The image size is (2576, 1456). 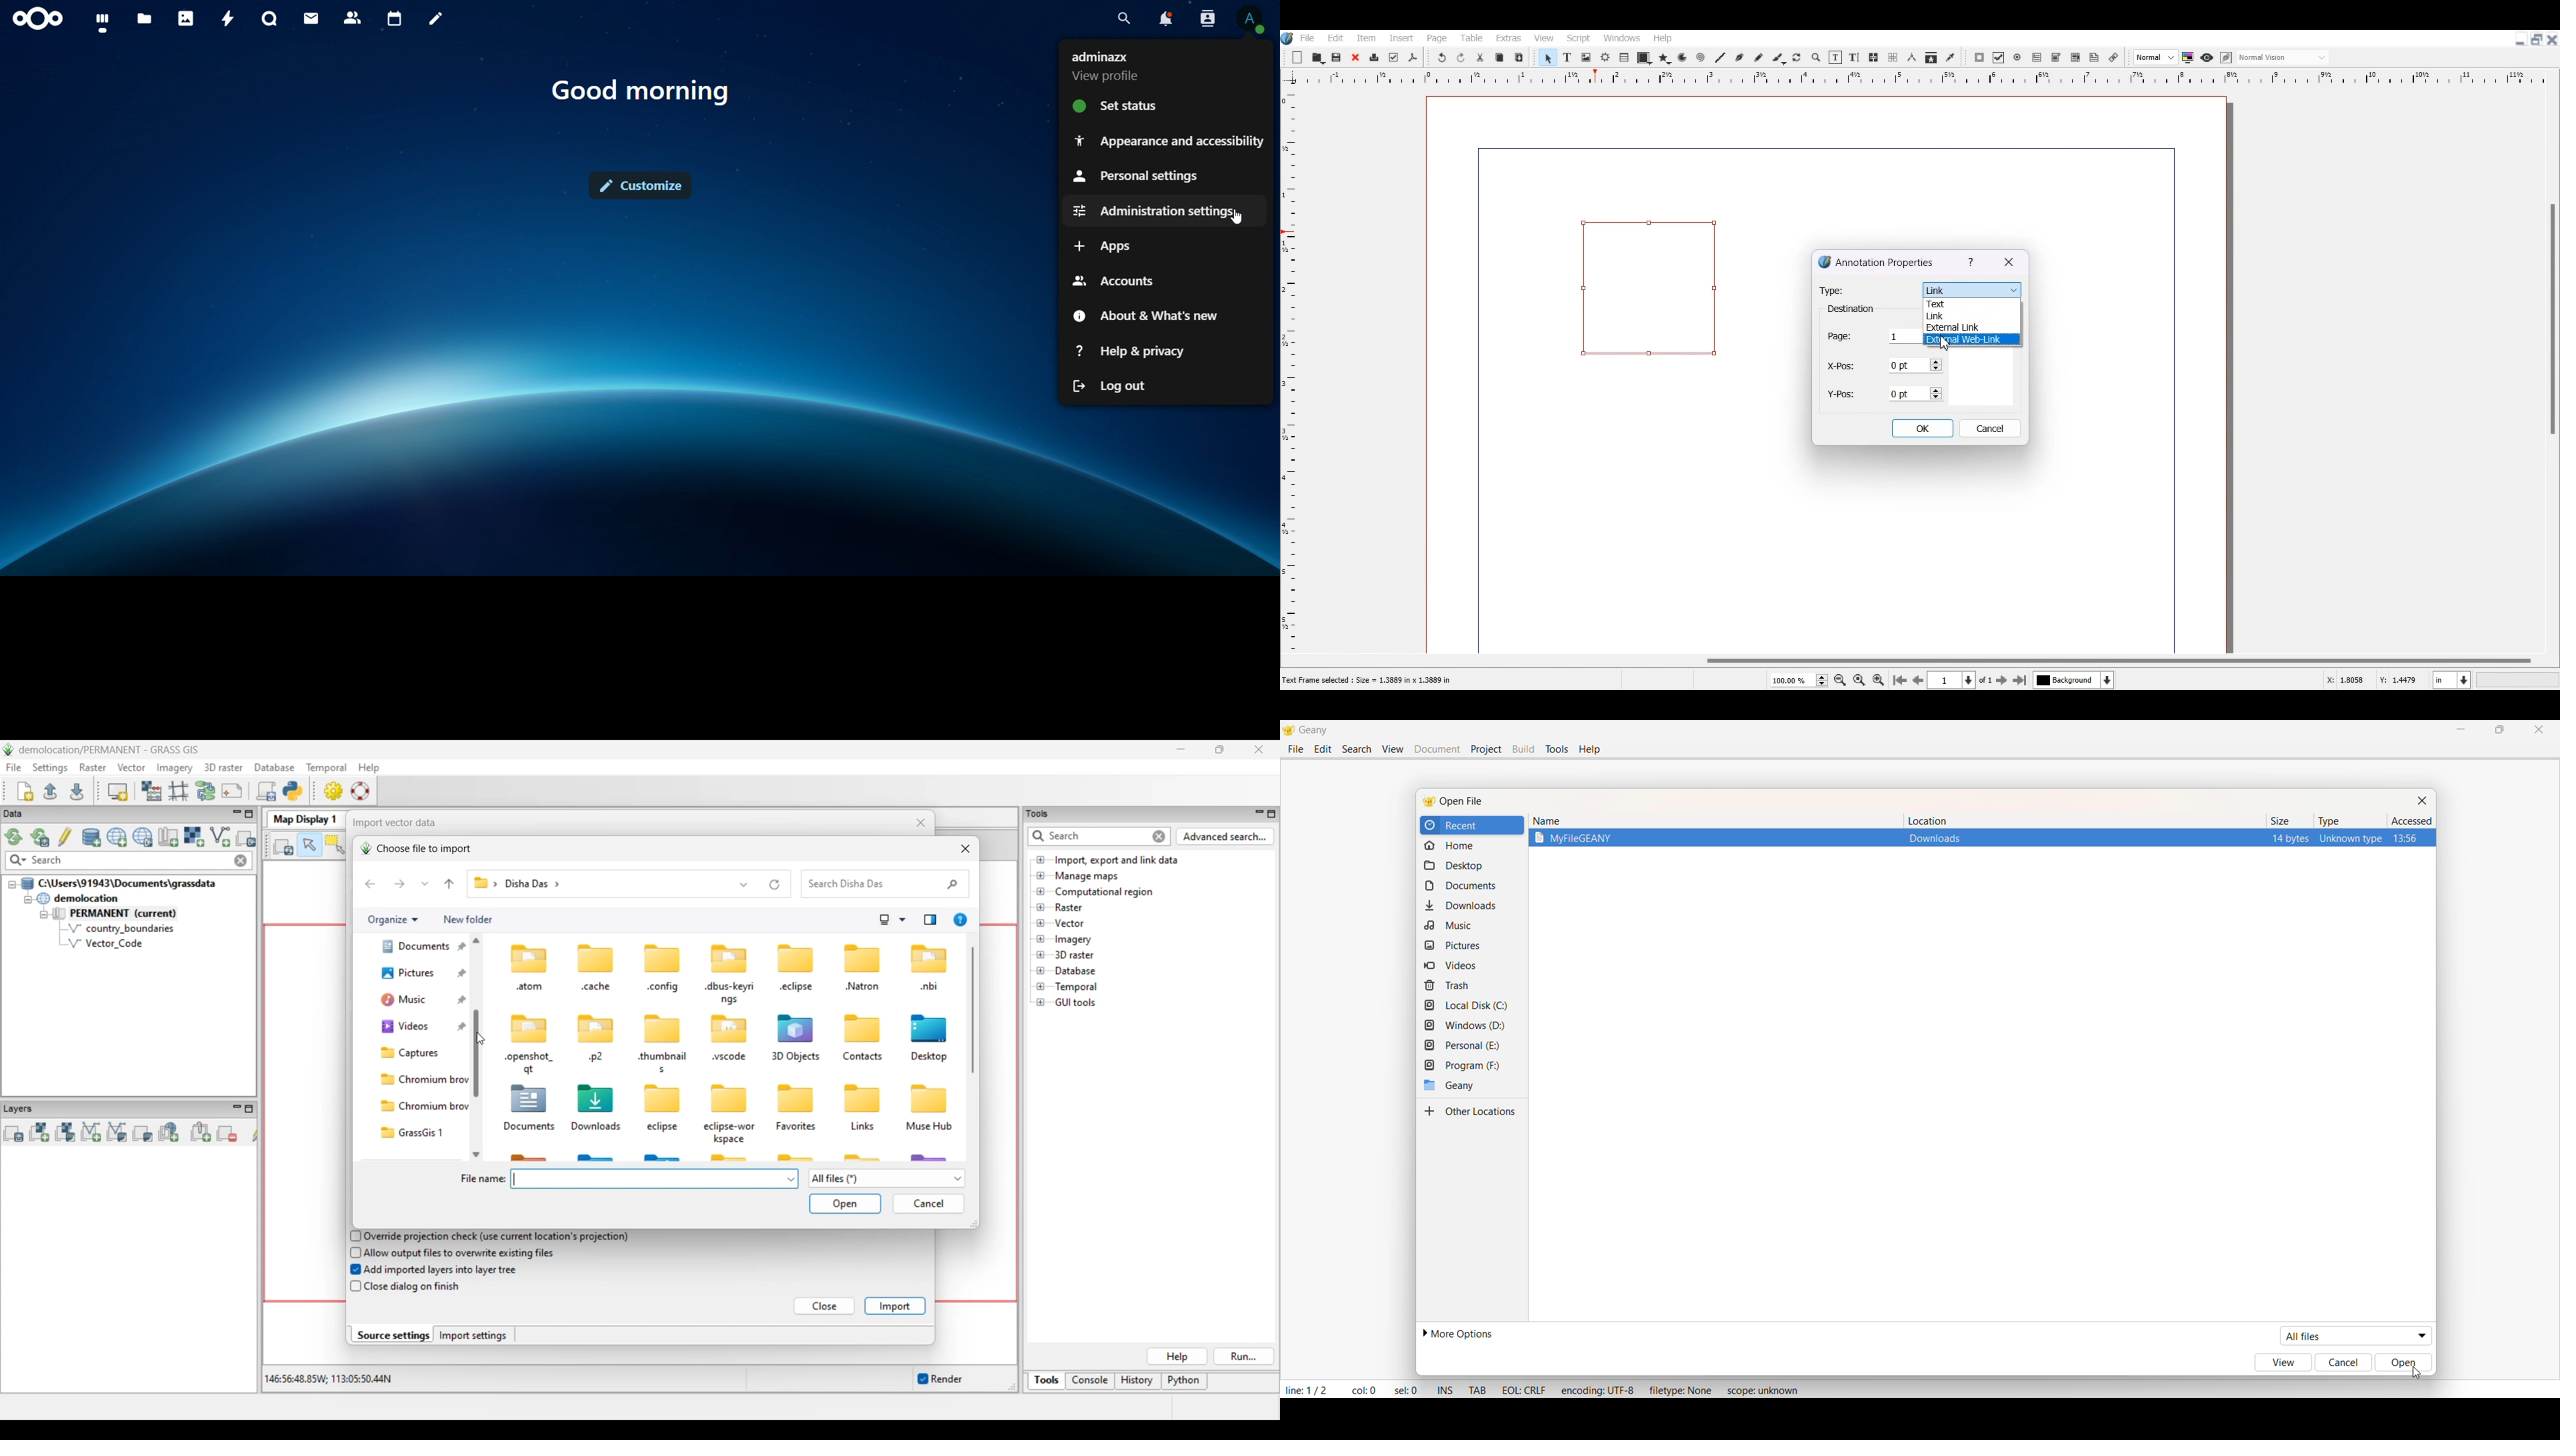 What do you see at coordinates (1878, 679) in the screenshot?
I see `Zoom in` at bounding box center [1878, 679].